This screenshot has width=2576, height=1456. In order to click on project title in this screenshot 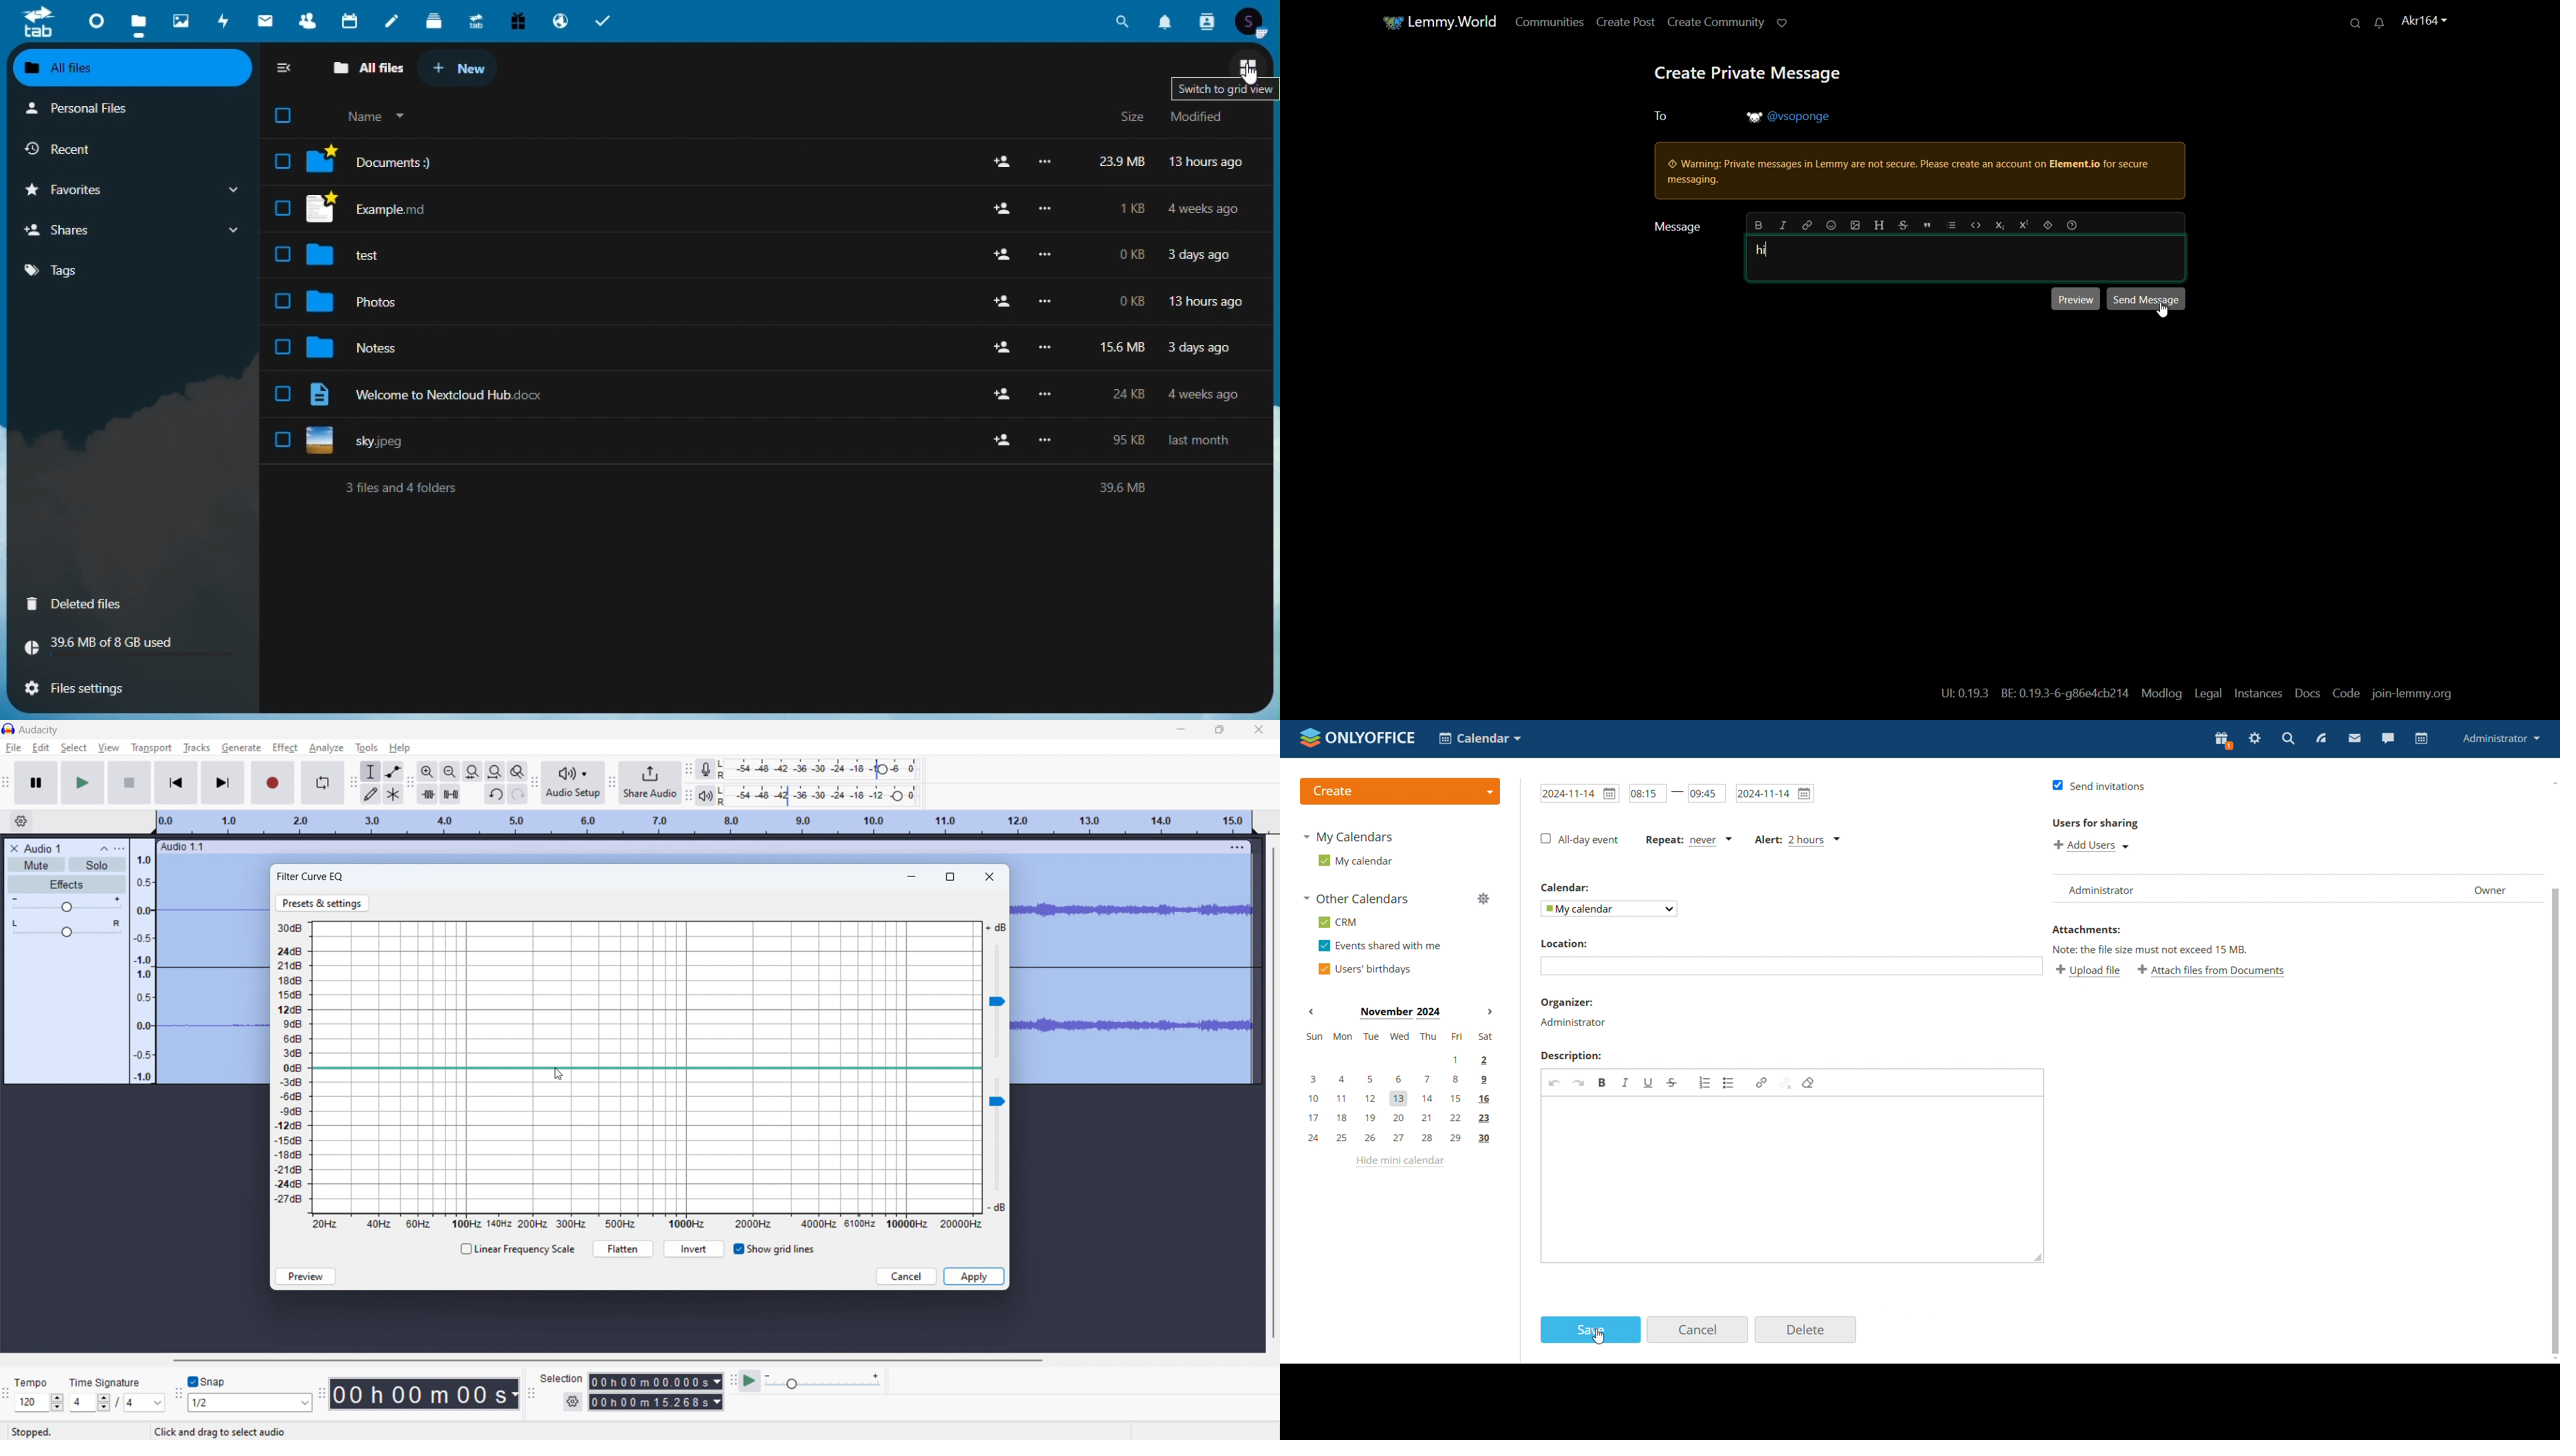, I will do `click(43, 849)`.